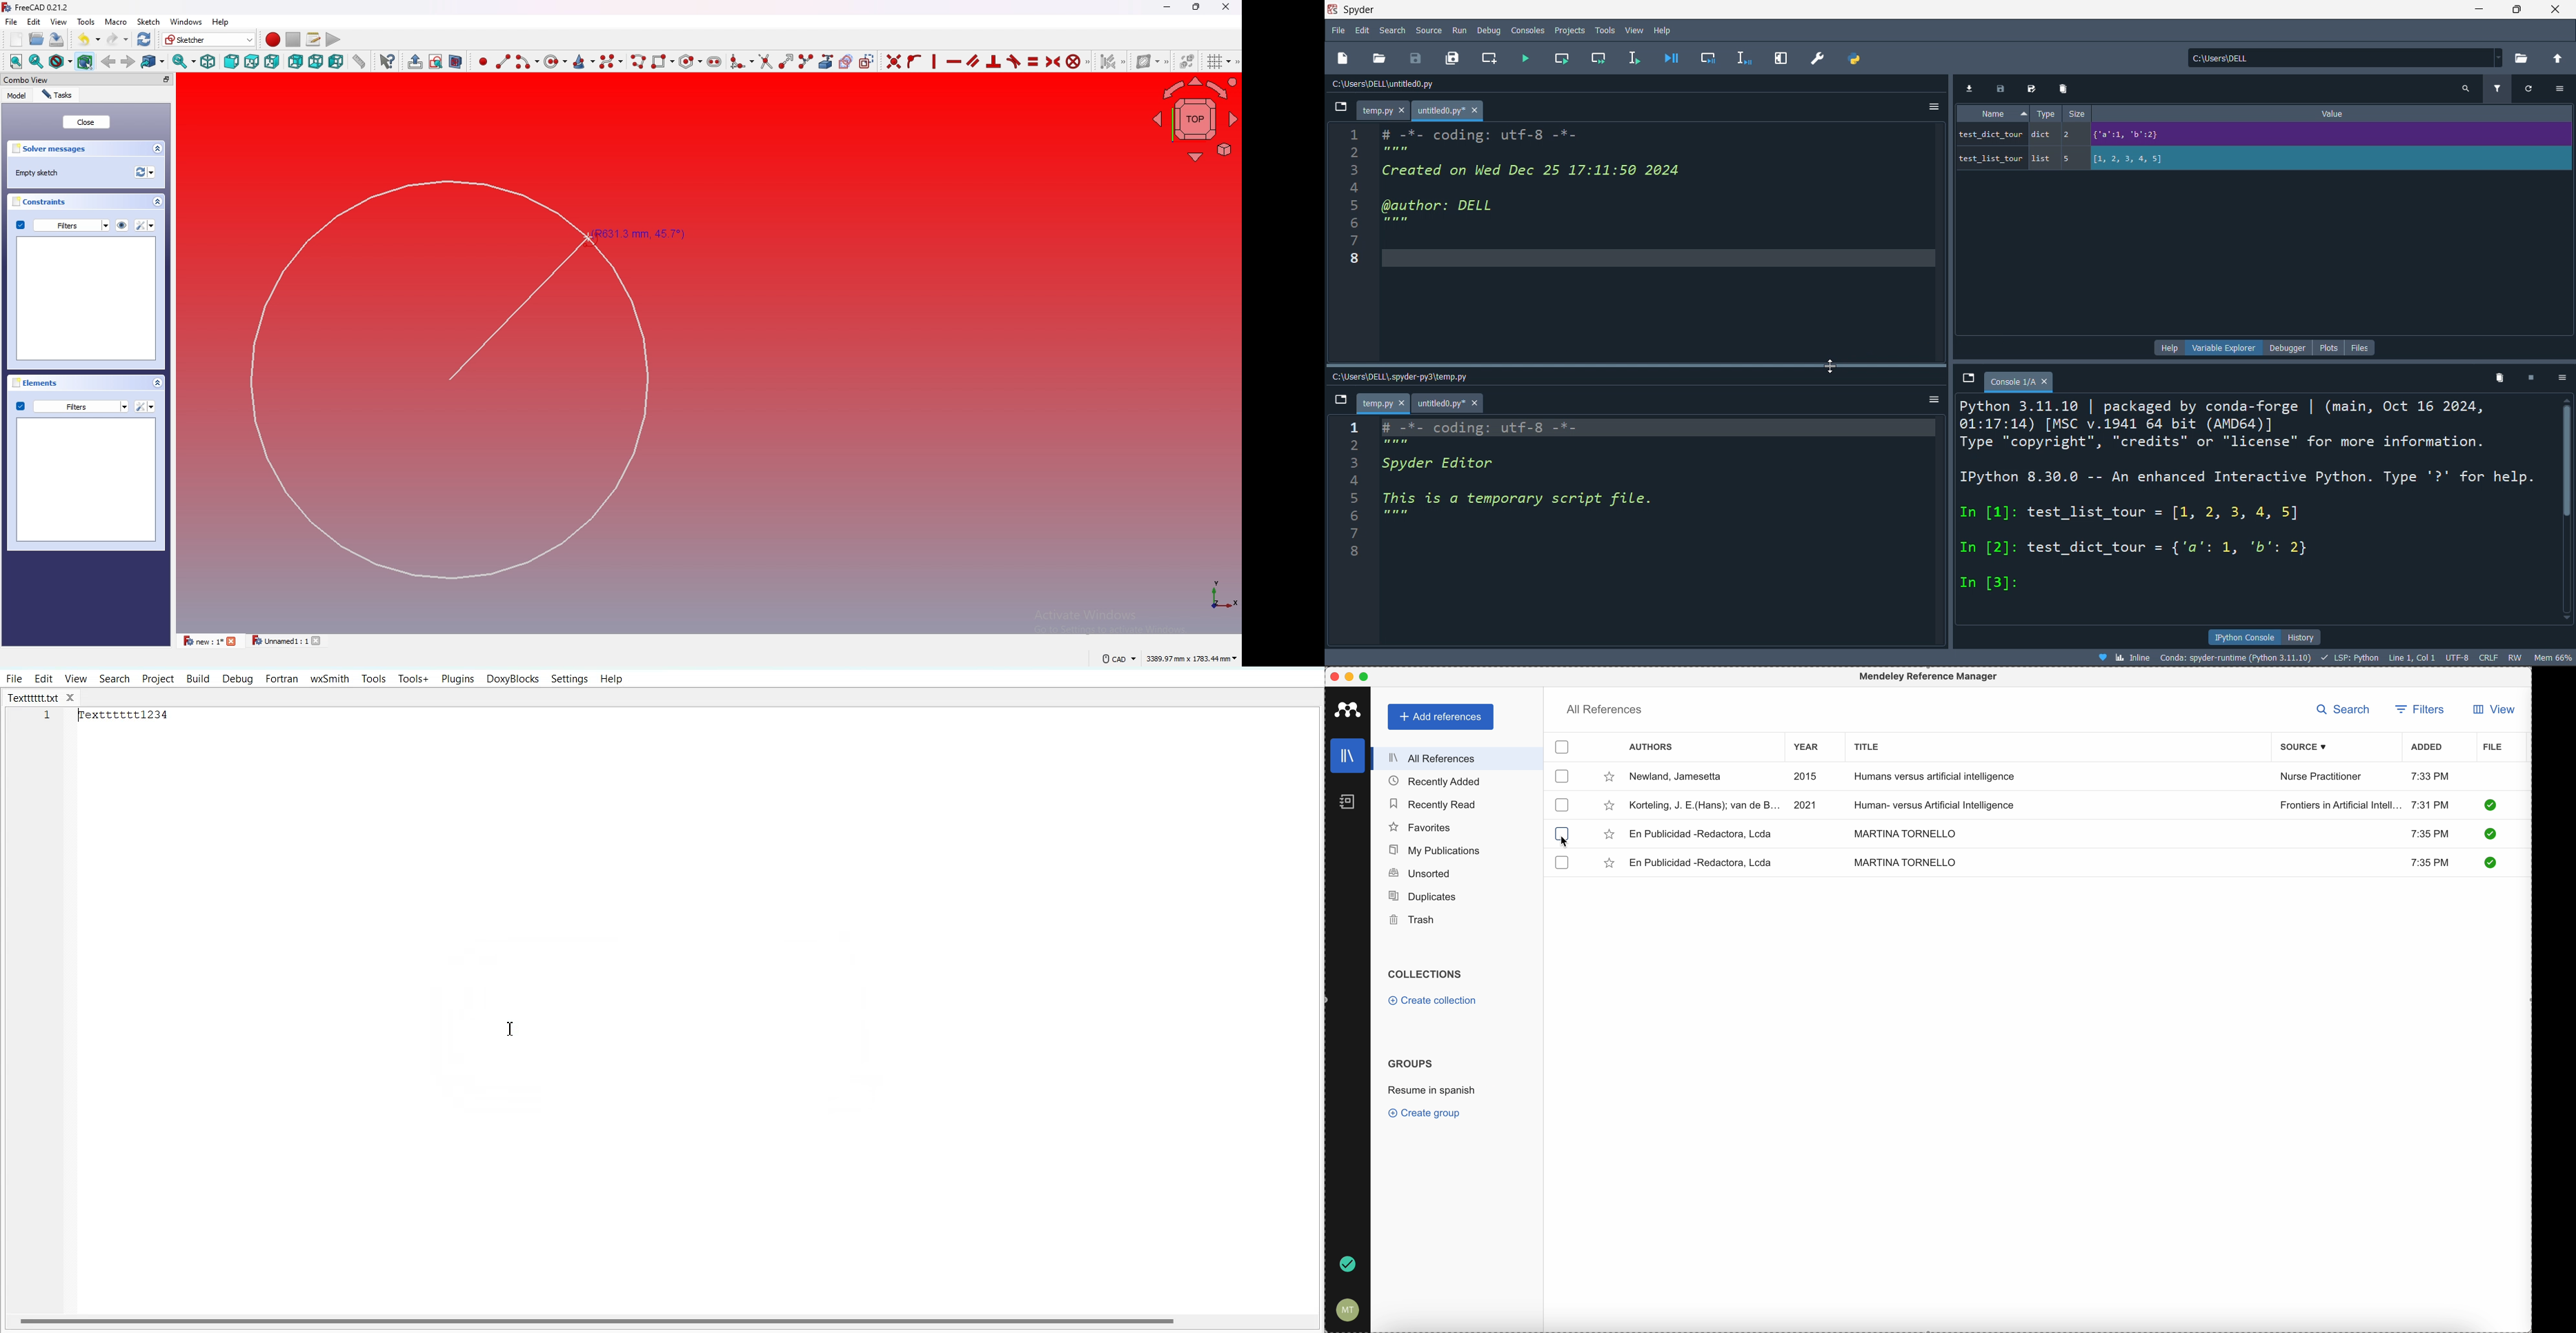  What do you see at coordinates (1394, 151) in the screenshot?
I see `2 """` at bounding box center [1394, 151].